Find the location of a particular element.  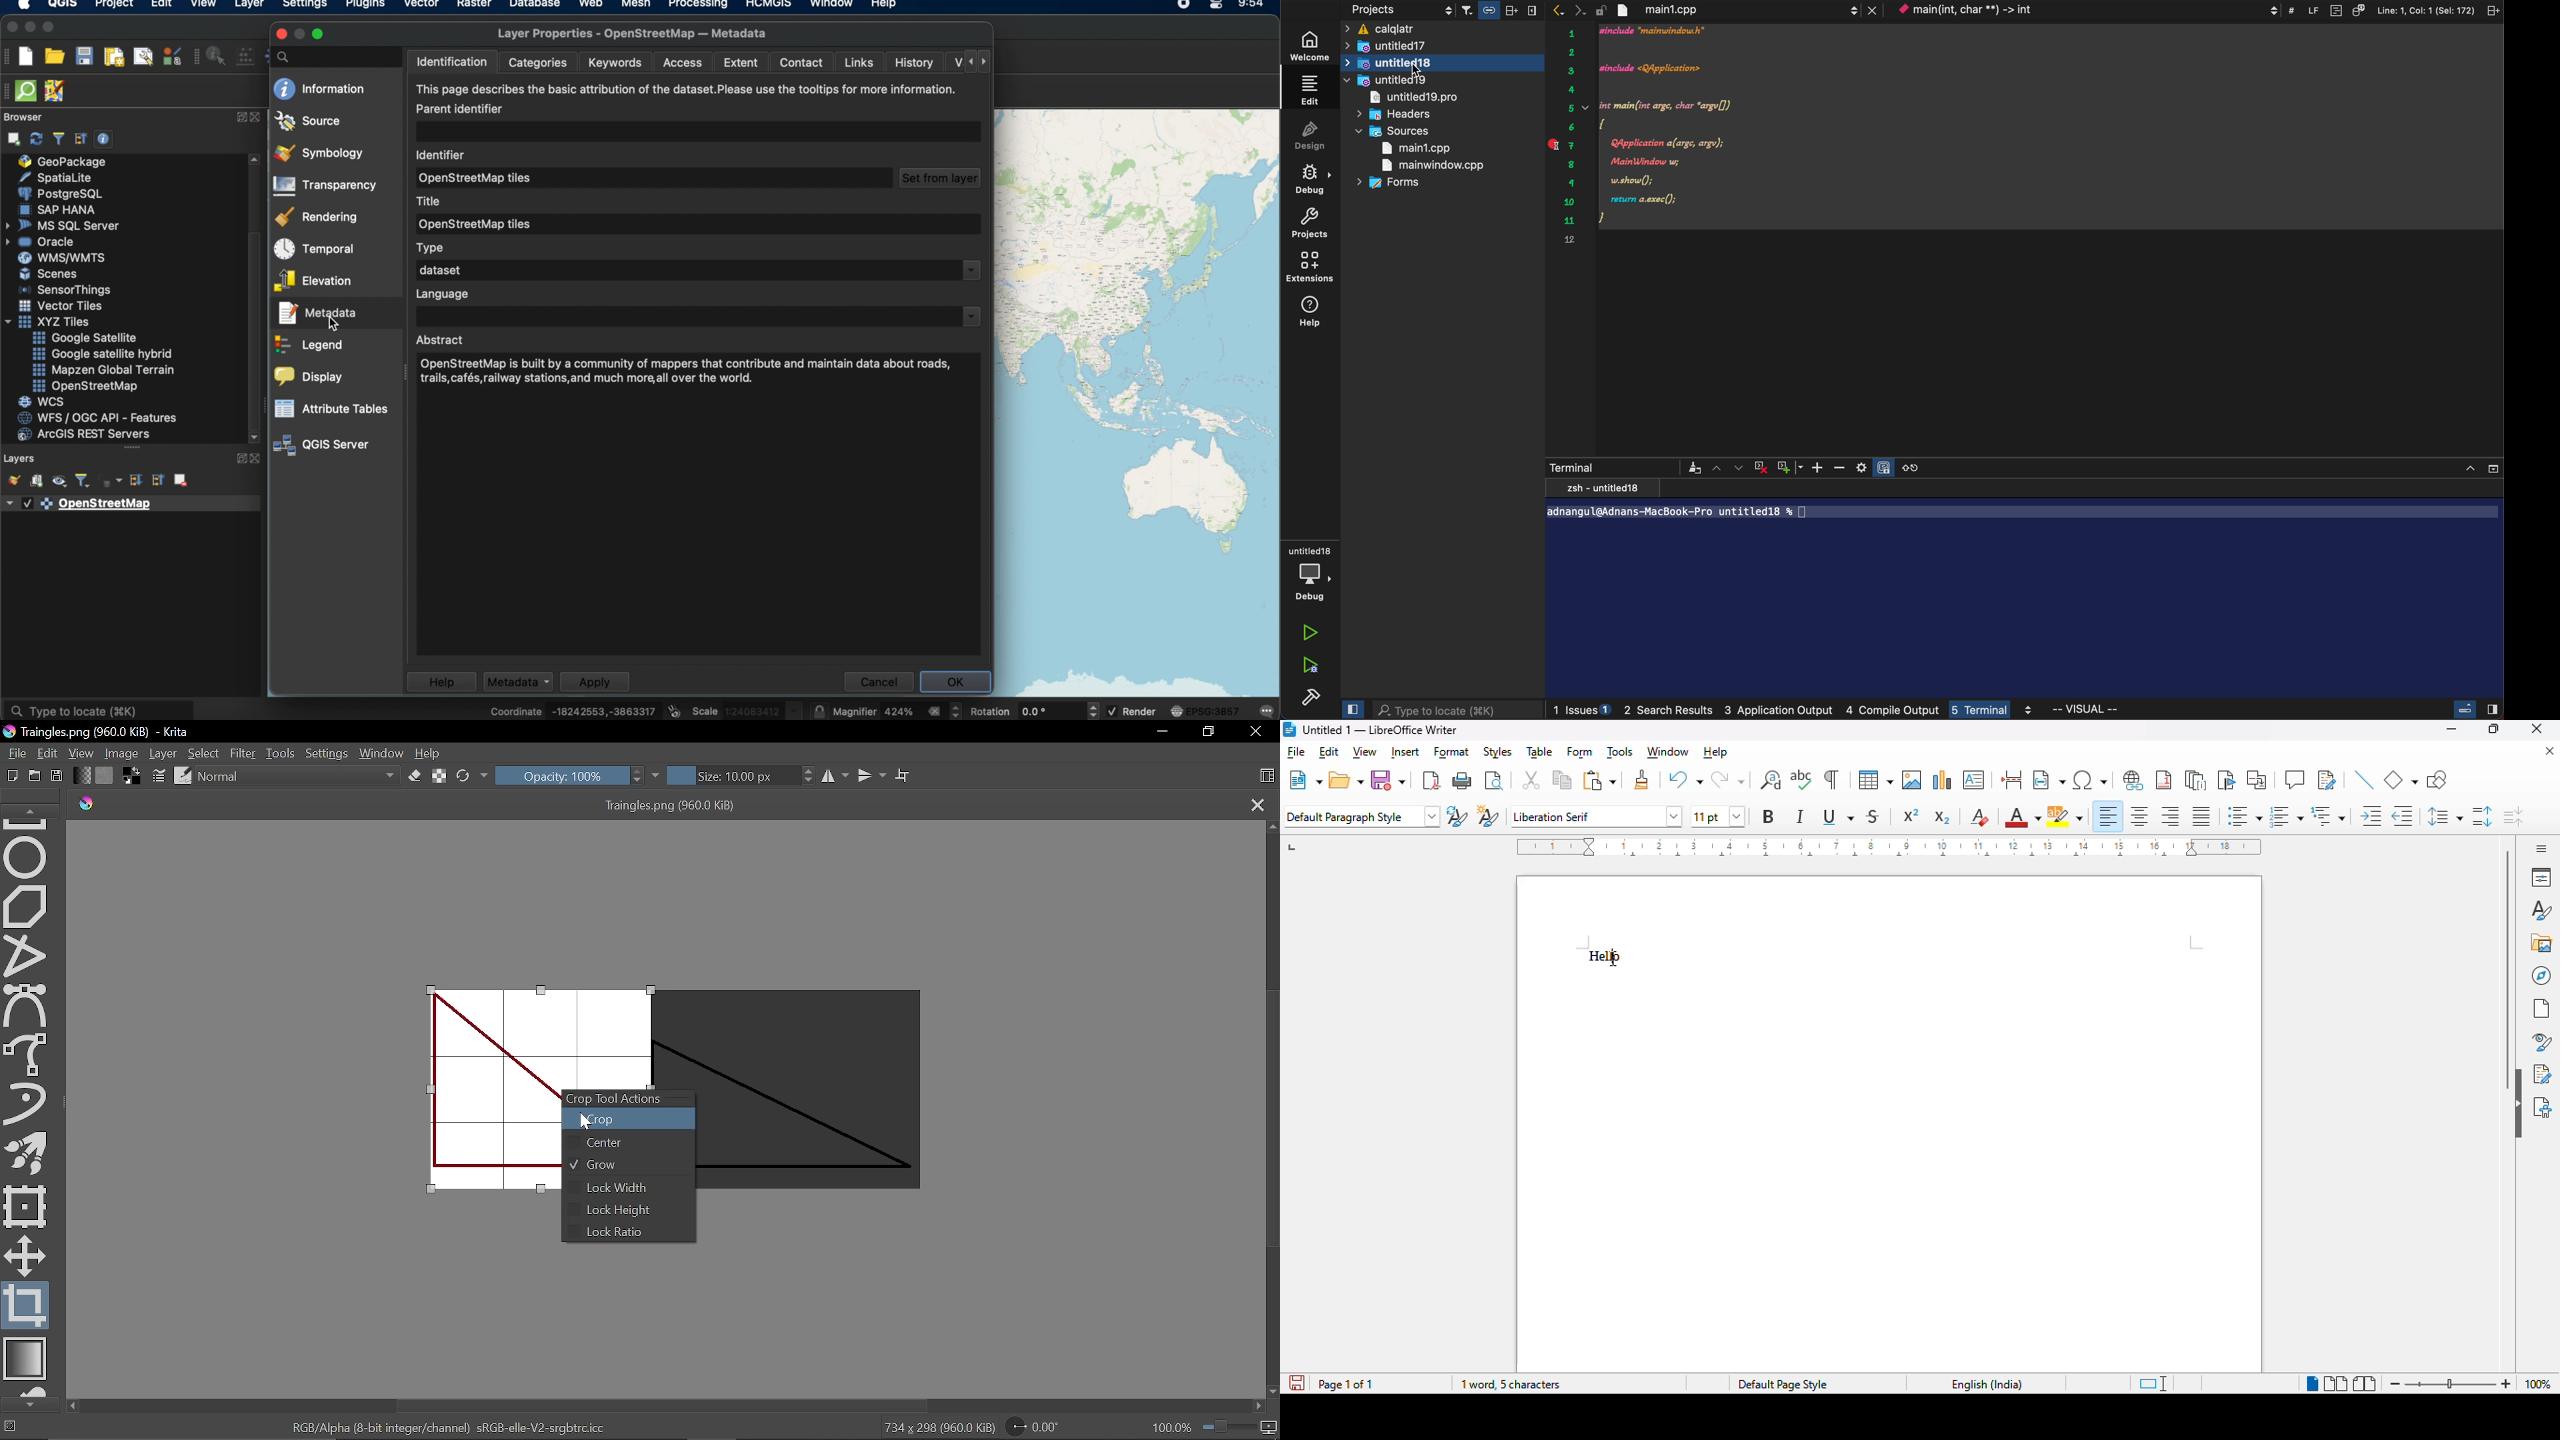

export directly as PDF is located at coordinates (1431, 781).